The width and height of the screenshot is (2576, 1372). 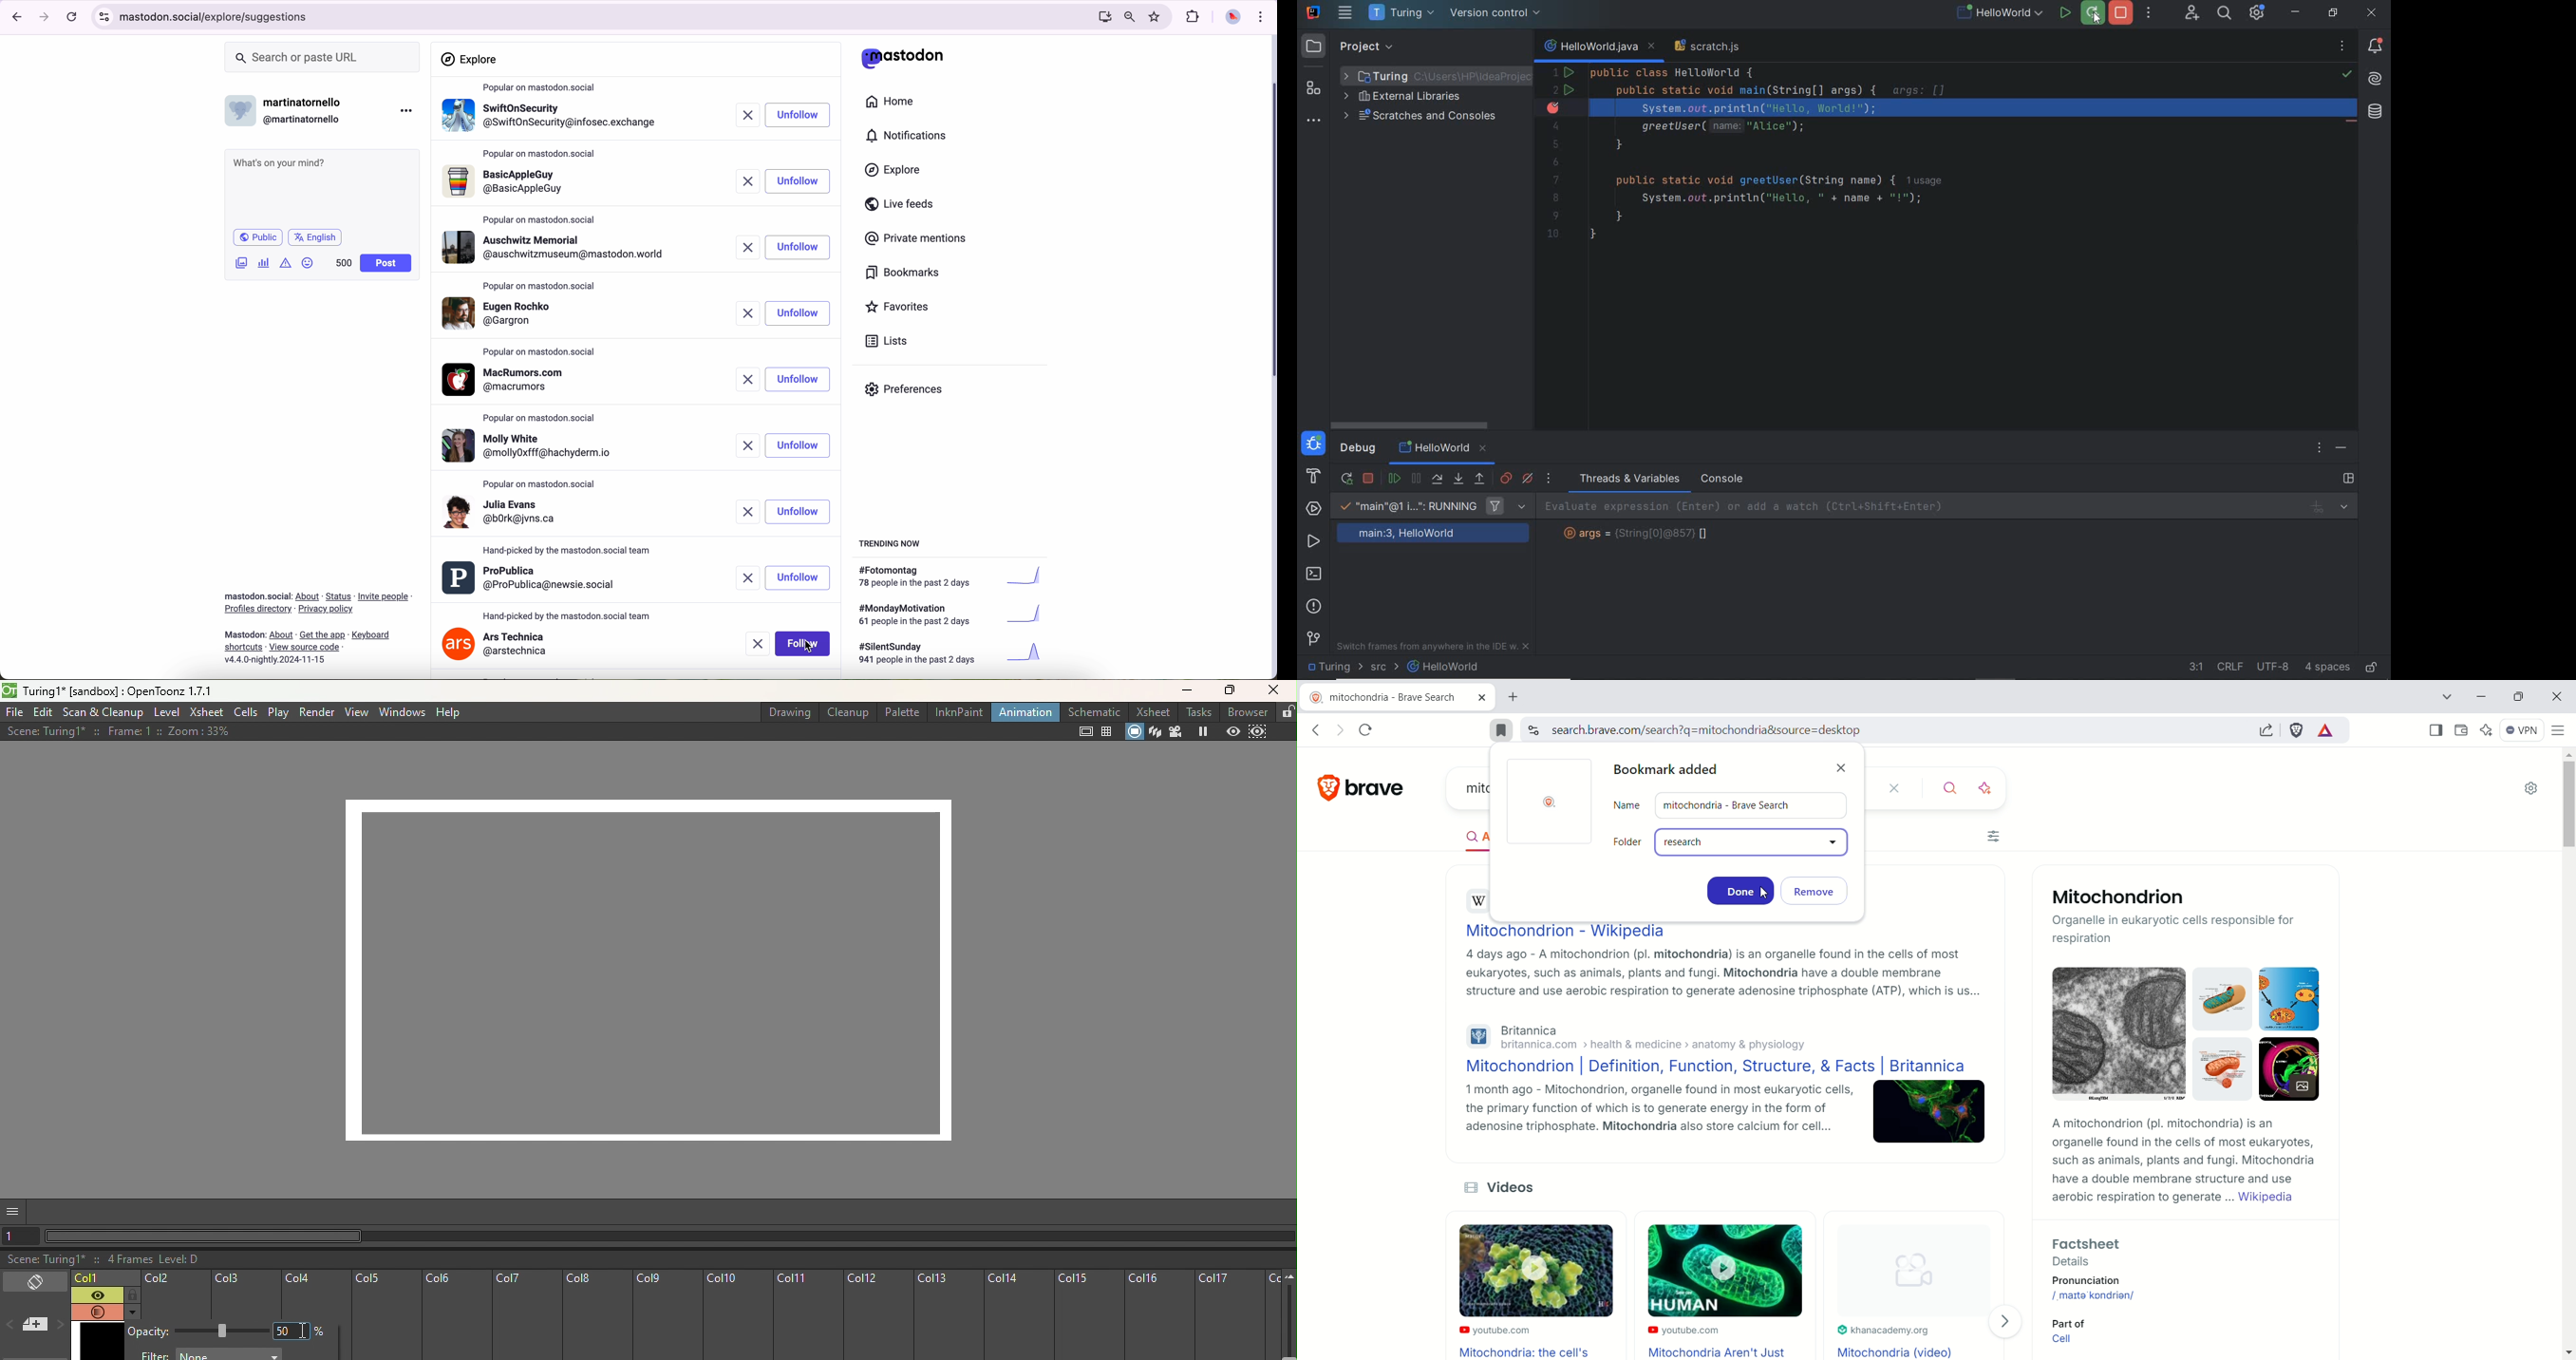 What do you see at coordinates (543, 351) in the screenshot?
I see `popular on mastodon.social` at bounding box center [543, 351].